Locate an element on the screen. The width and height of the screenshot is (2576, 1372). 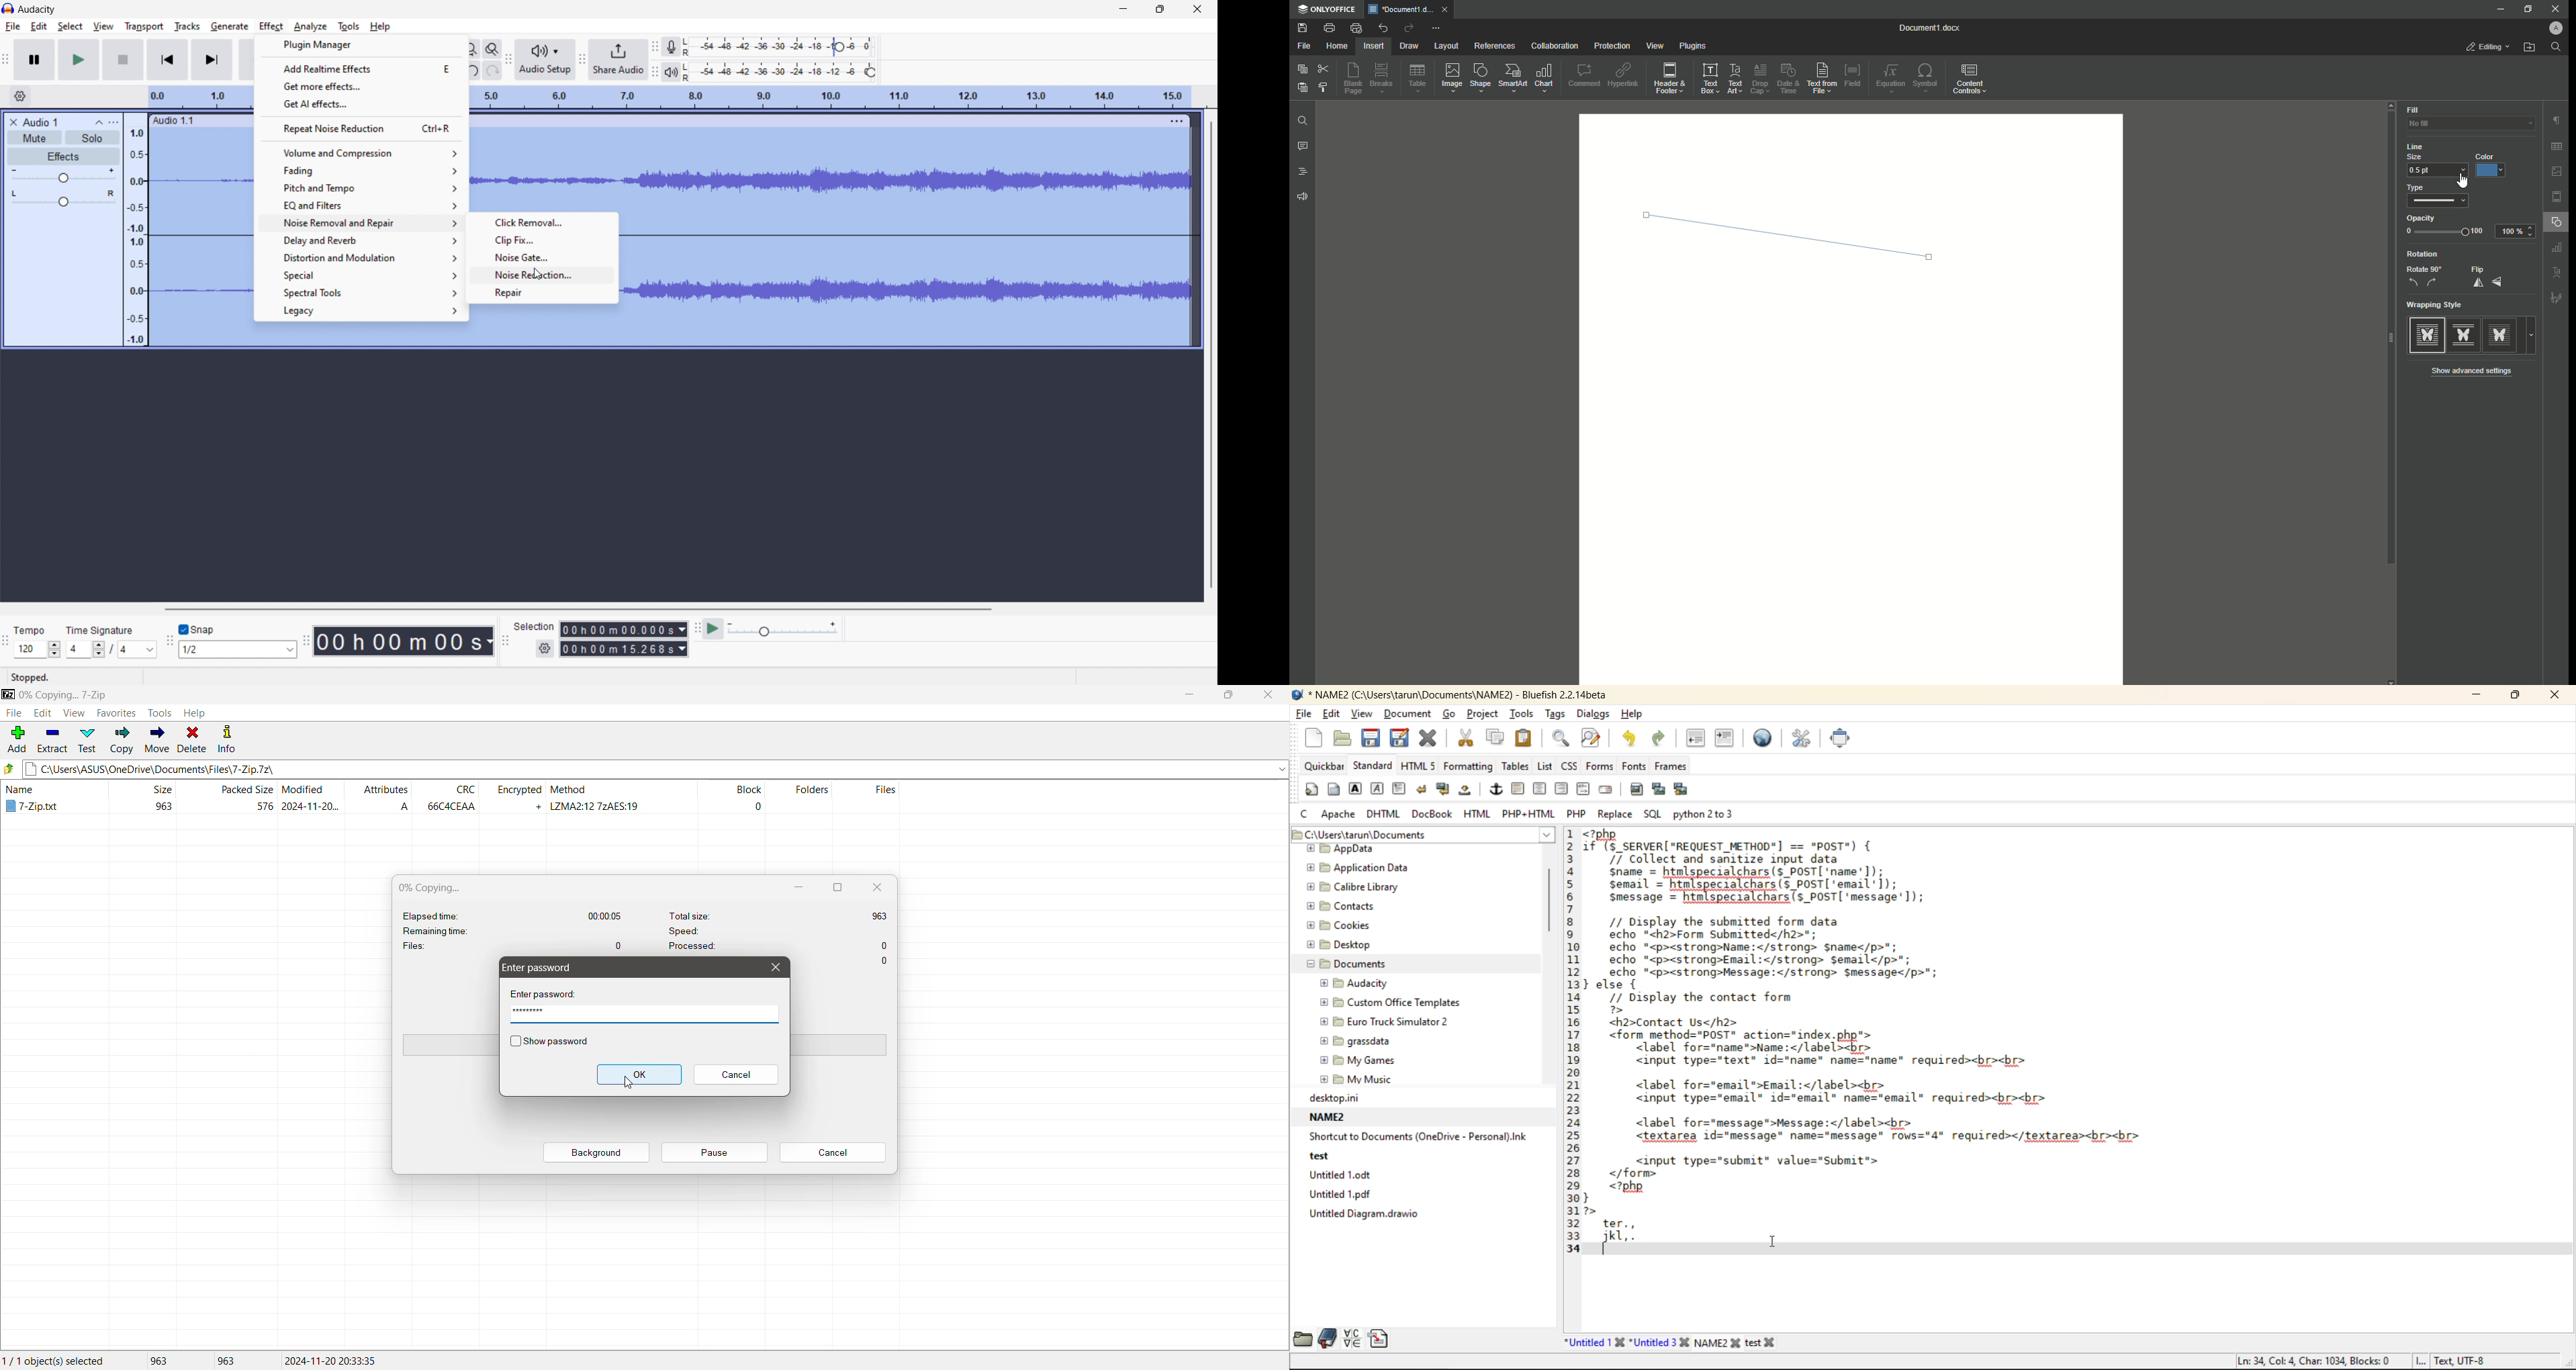
Symbol is located at coordinates (1928, 79).